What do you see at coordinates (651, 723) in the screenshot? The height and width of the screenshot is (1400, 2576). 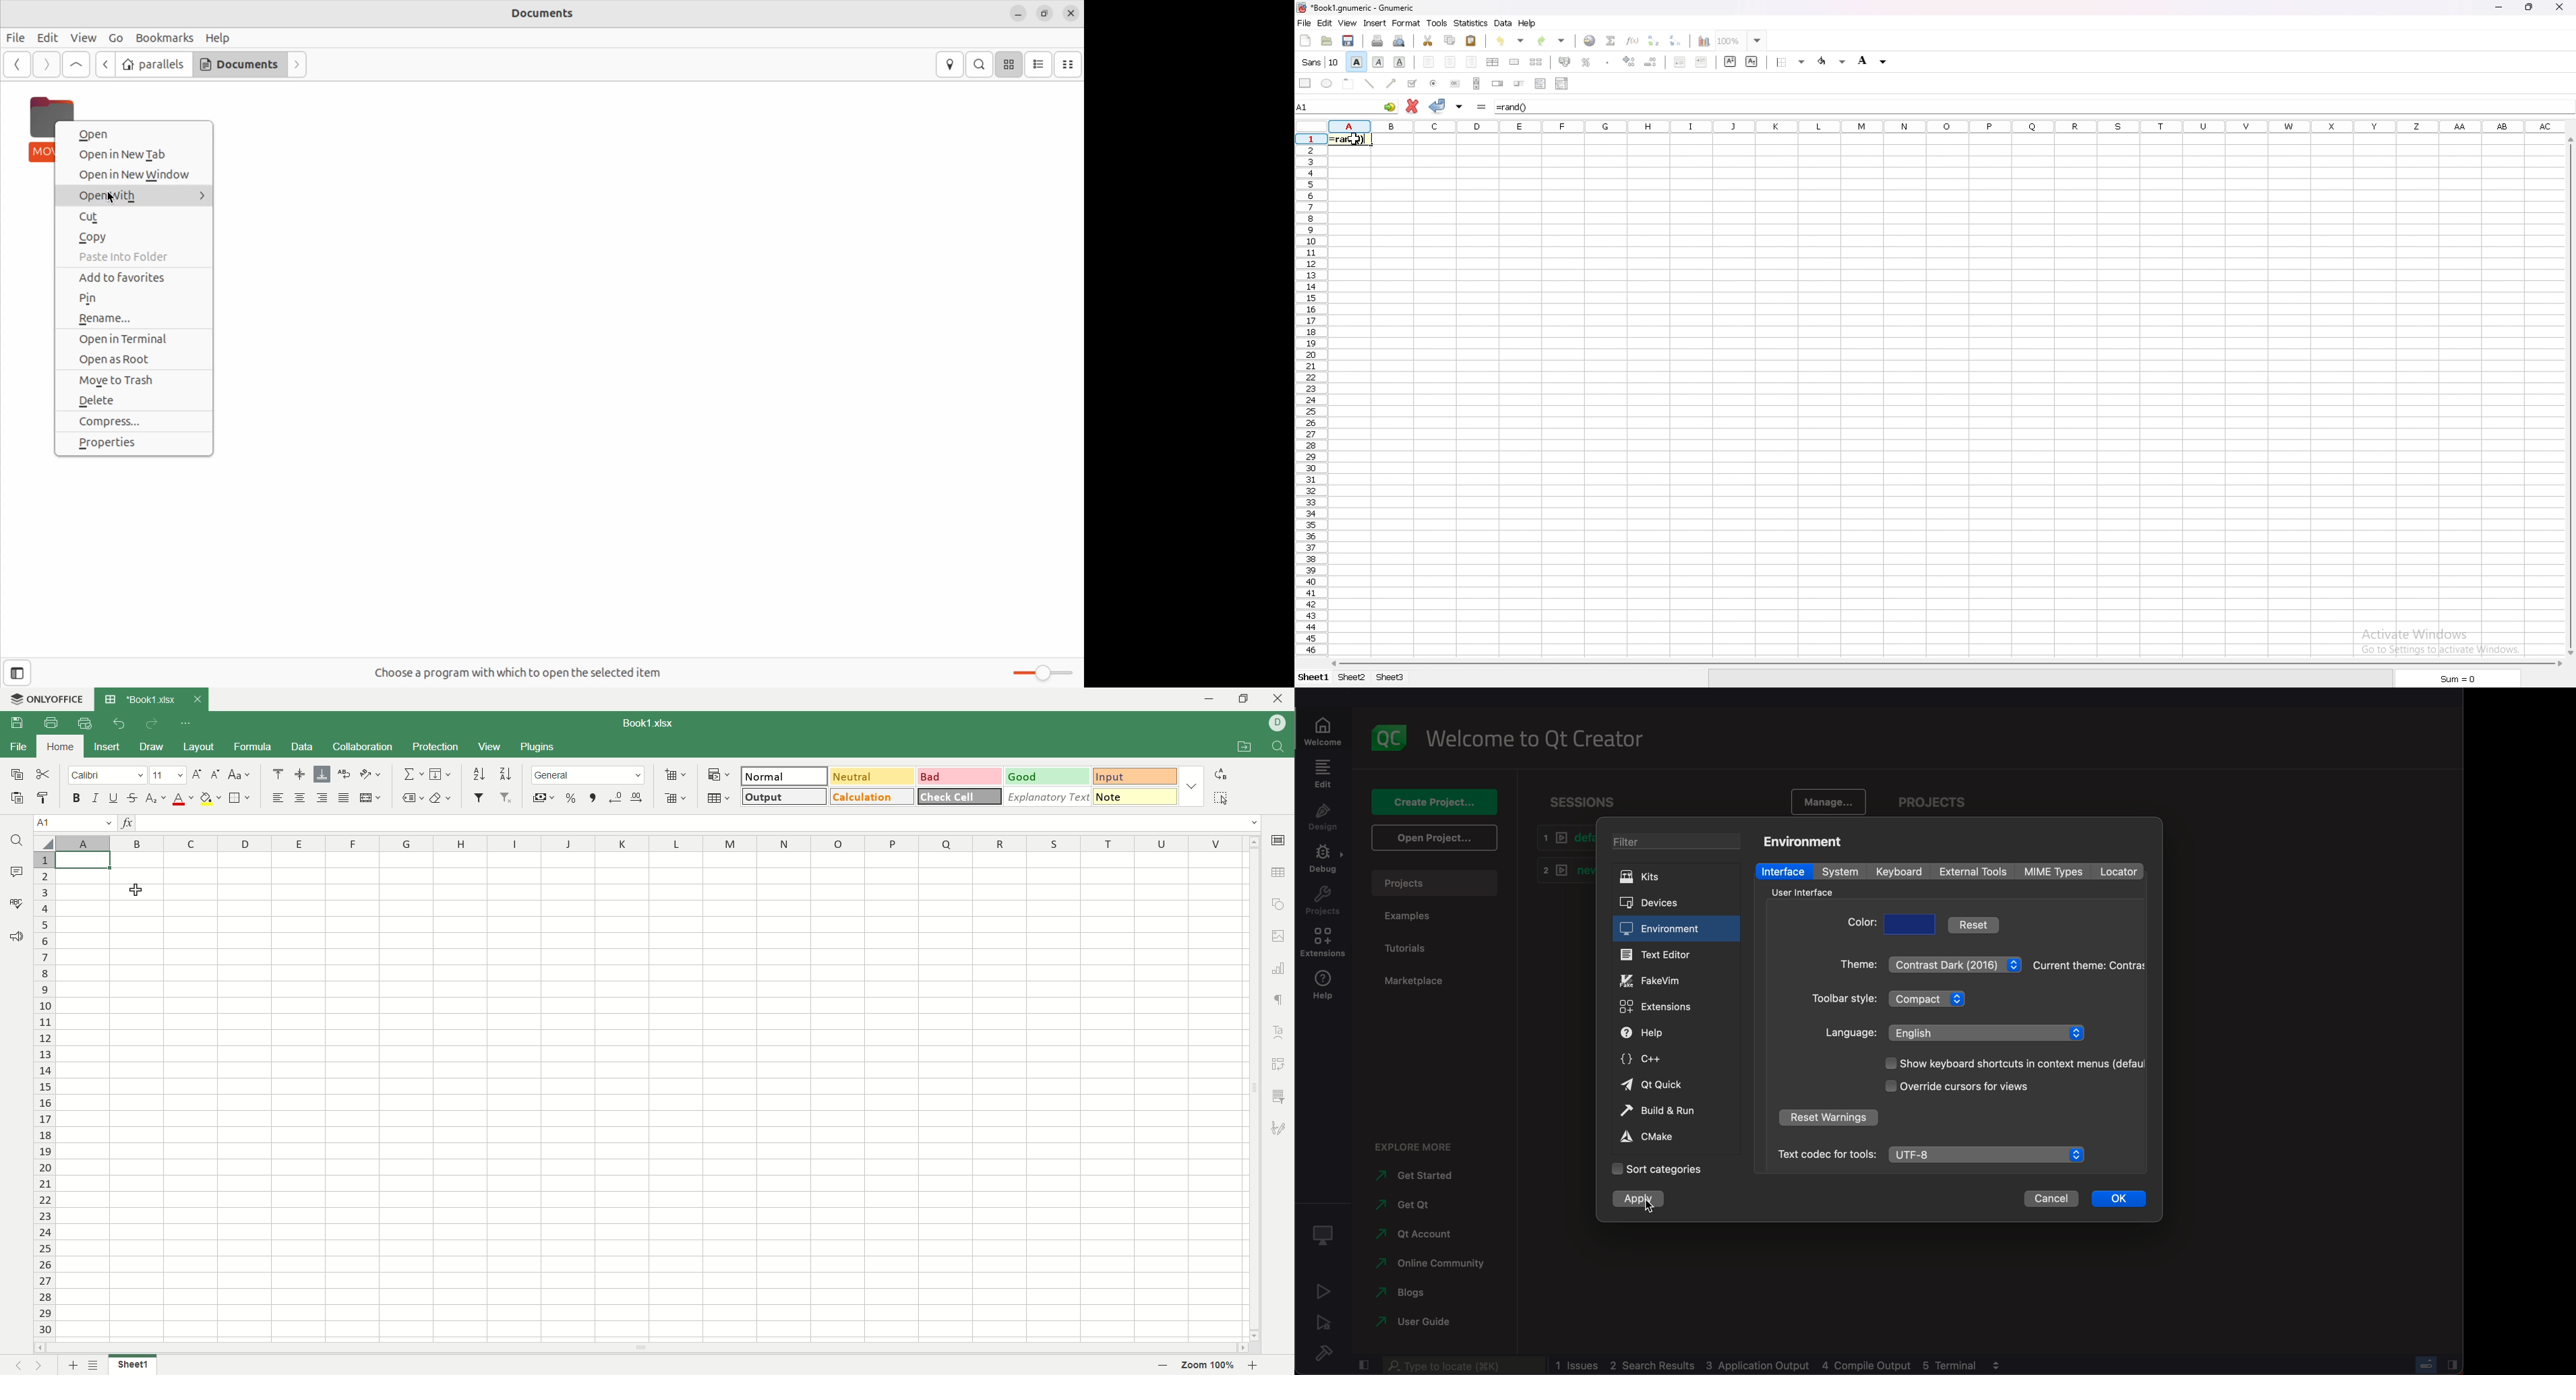 I see `Book1.xlsx` at bounding box center [651, 723].